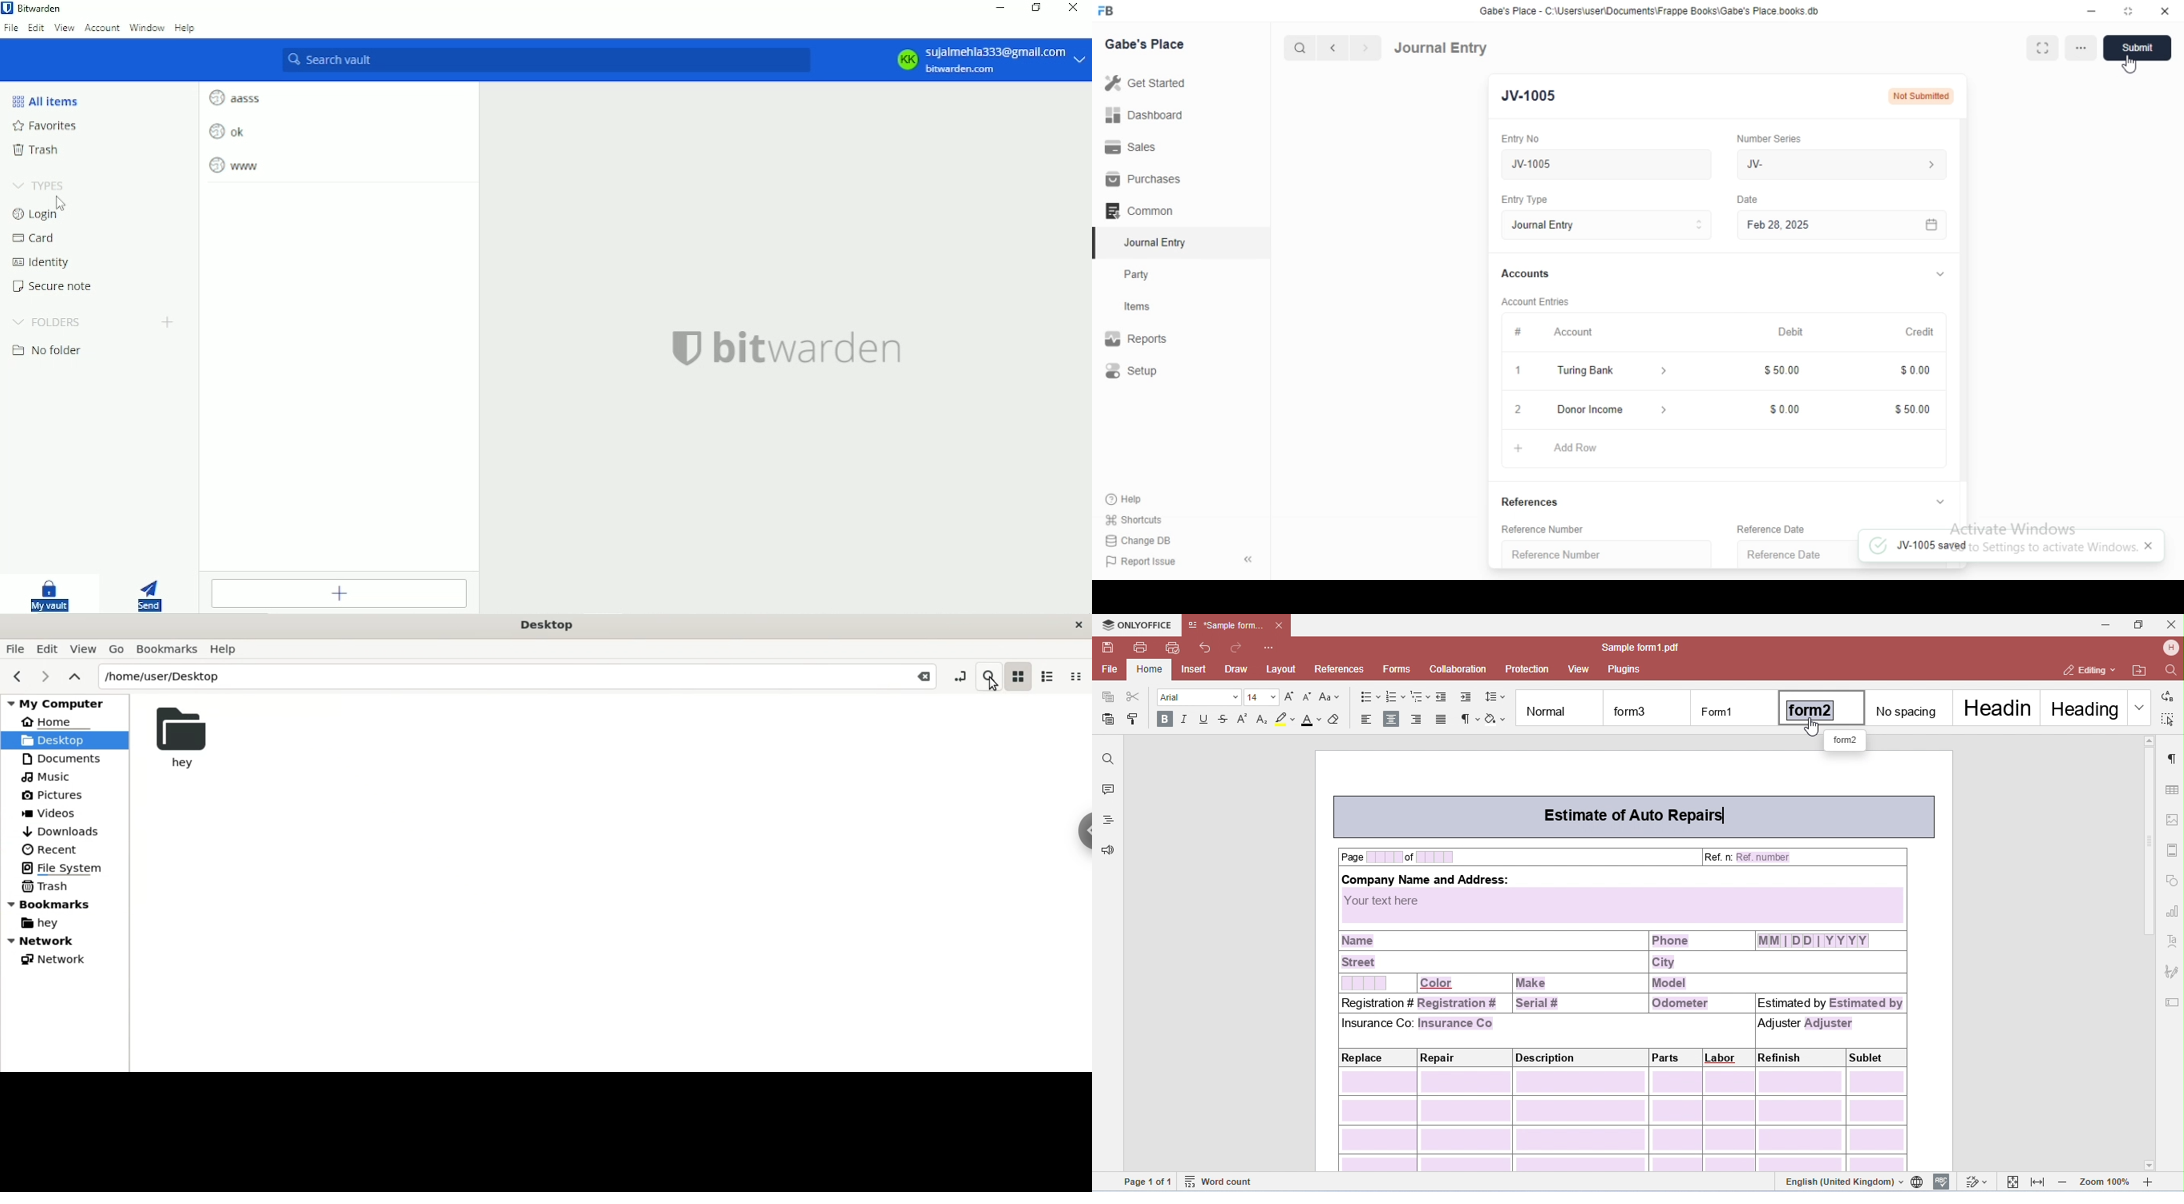 This screenshot has width=2184, height=1204. Describe the element at coordinates (2148, 545) in the screenshot. I see `close` at that location.